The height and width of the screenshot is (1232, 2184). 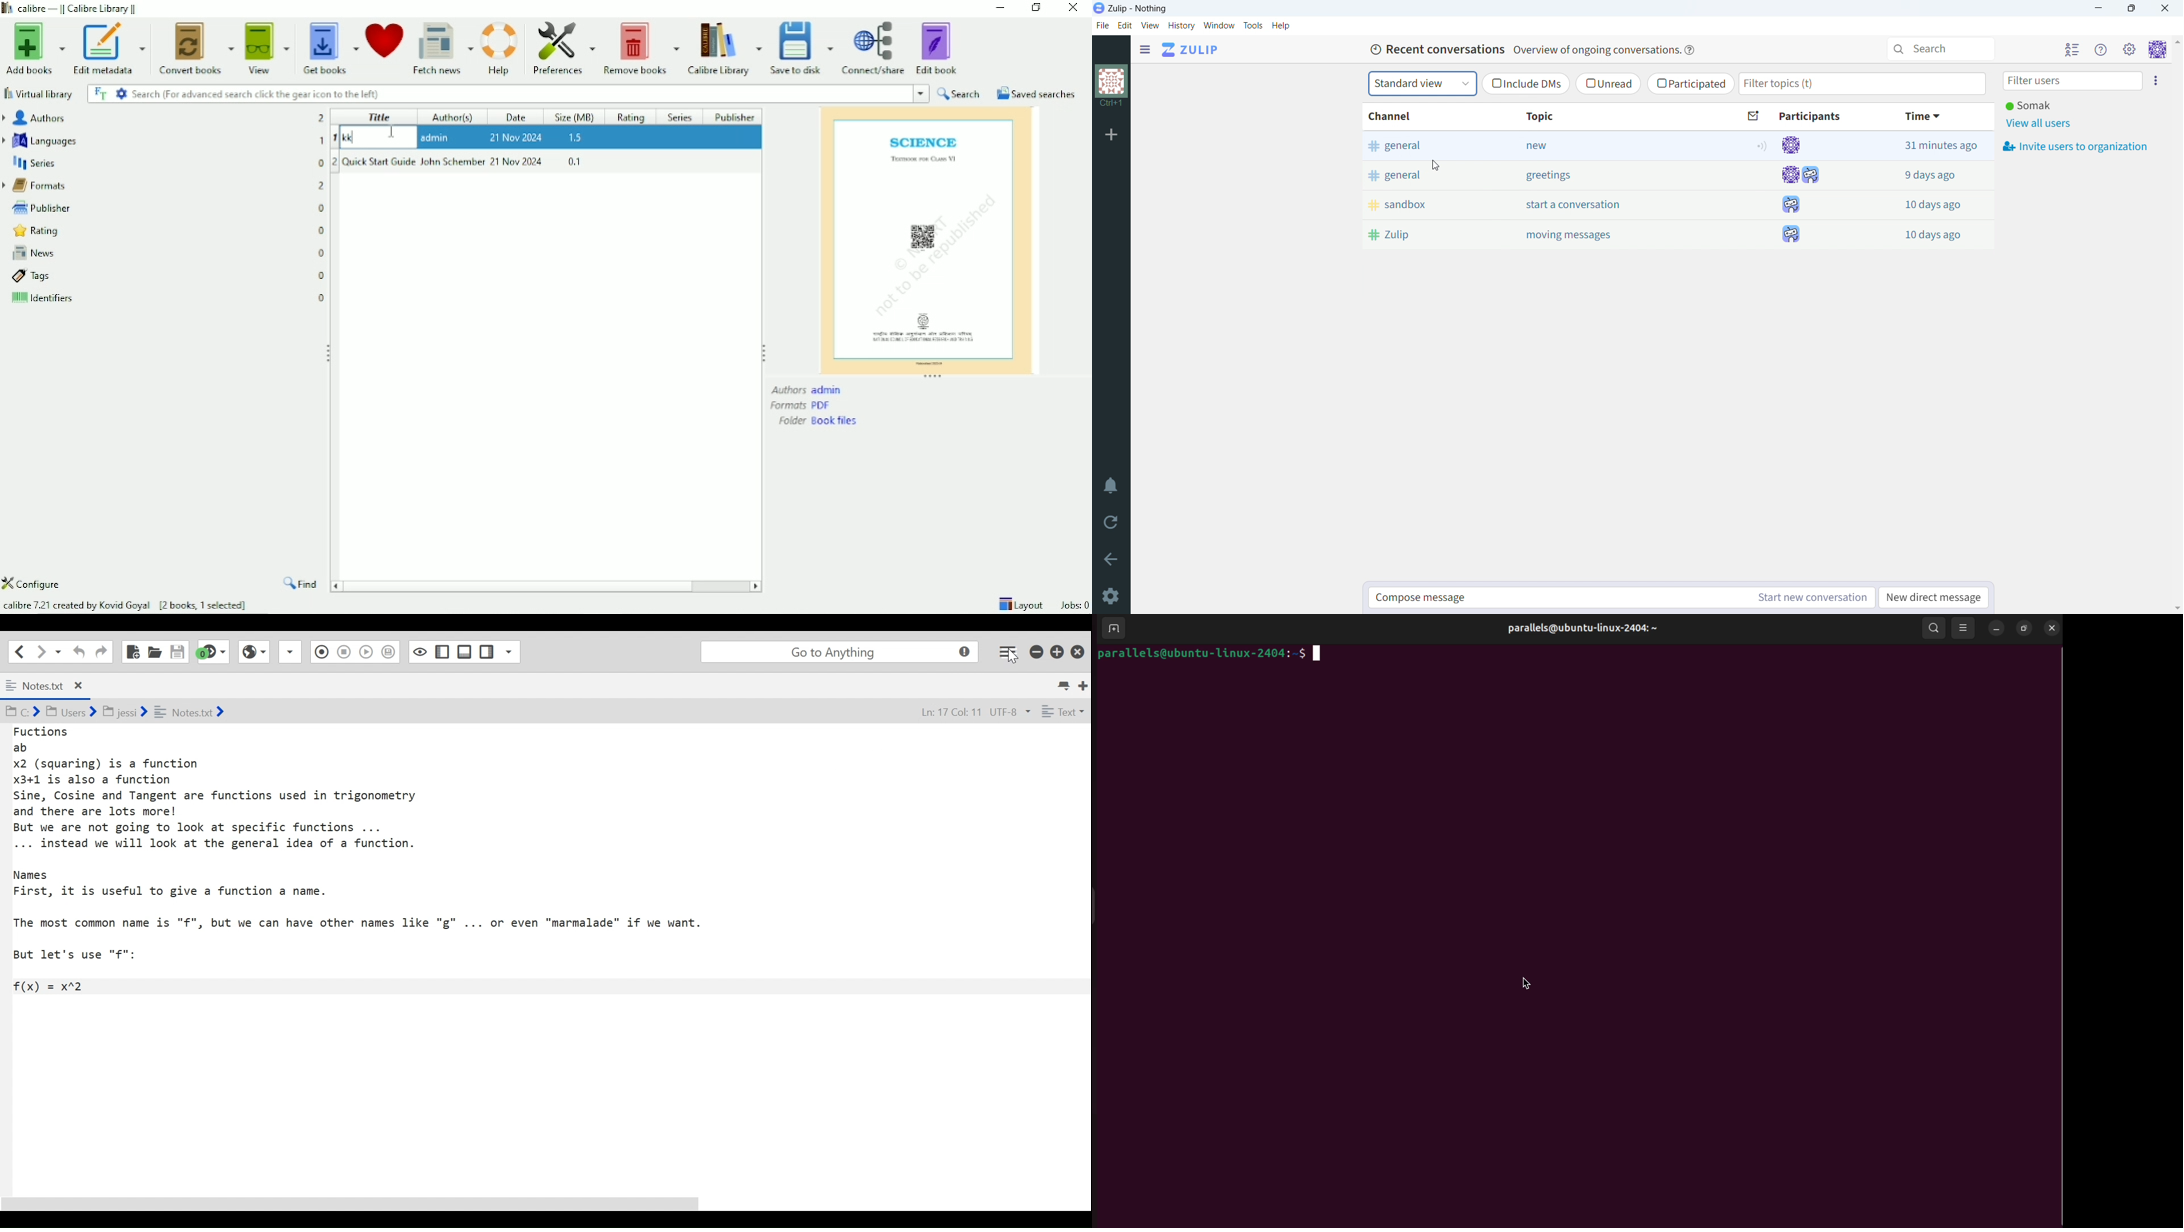 I want to click on moving messages, so click(x=1598, y=234).